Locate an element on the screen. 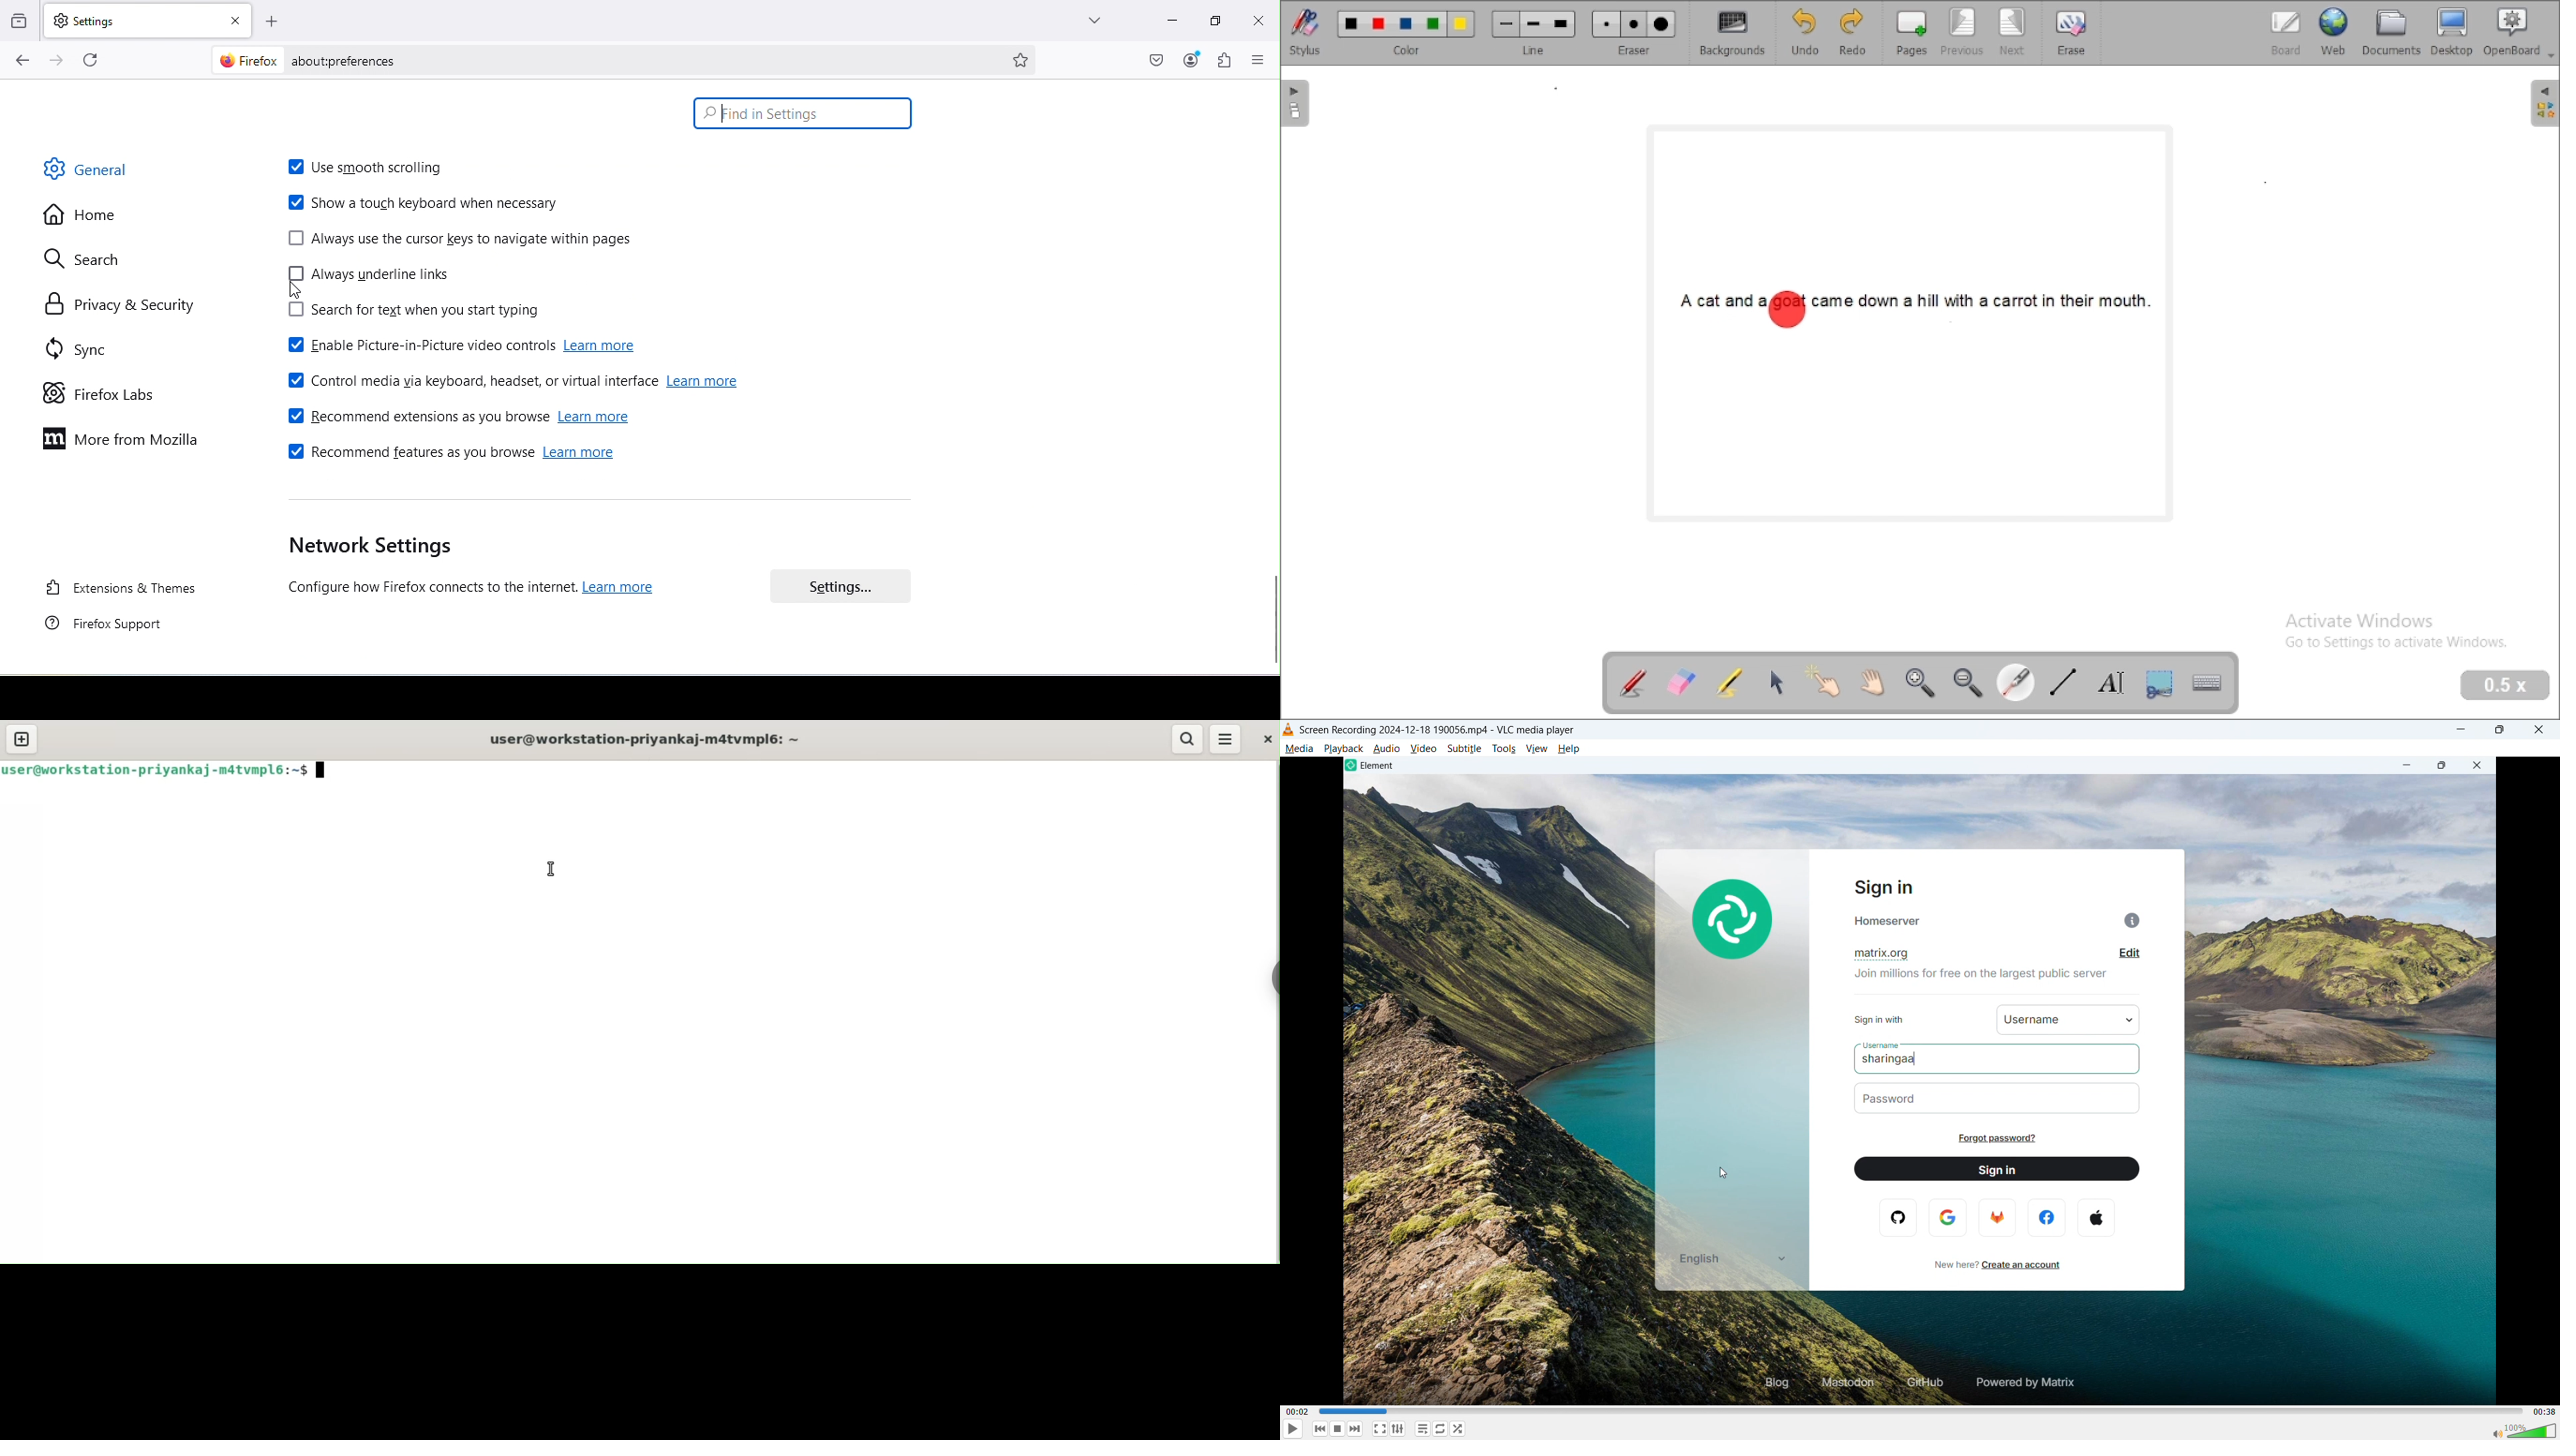 The width and height of the screenshot is (2576, 1456). General is located at coordinates (93, 171).